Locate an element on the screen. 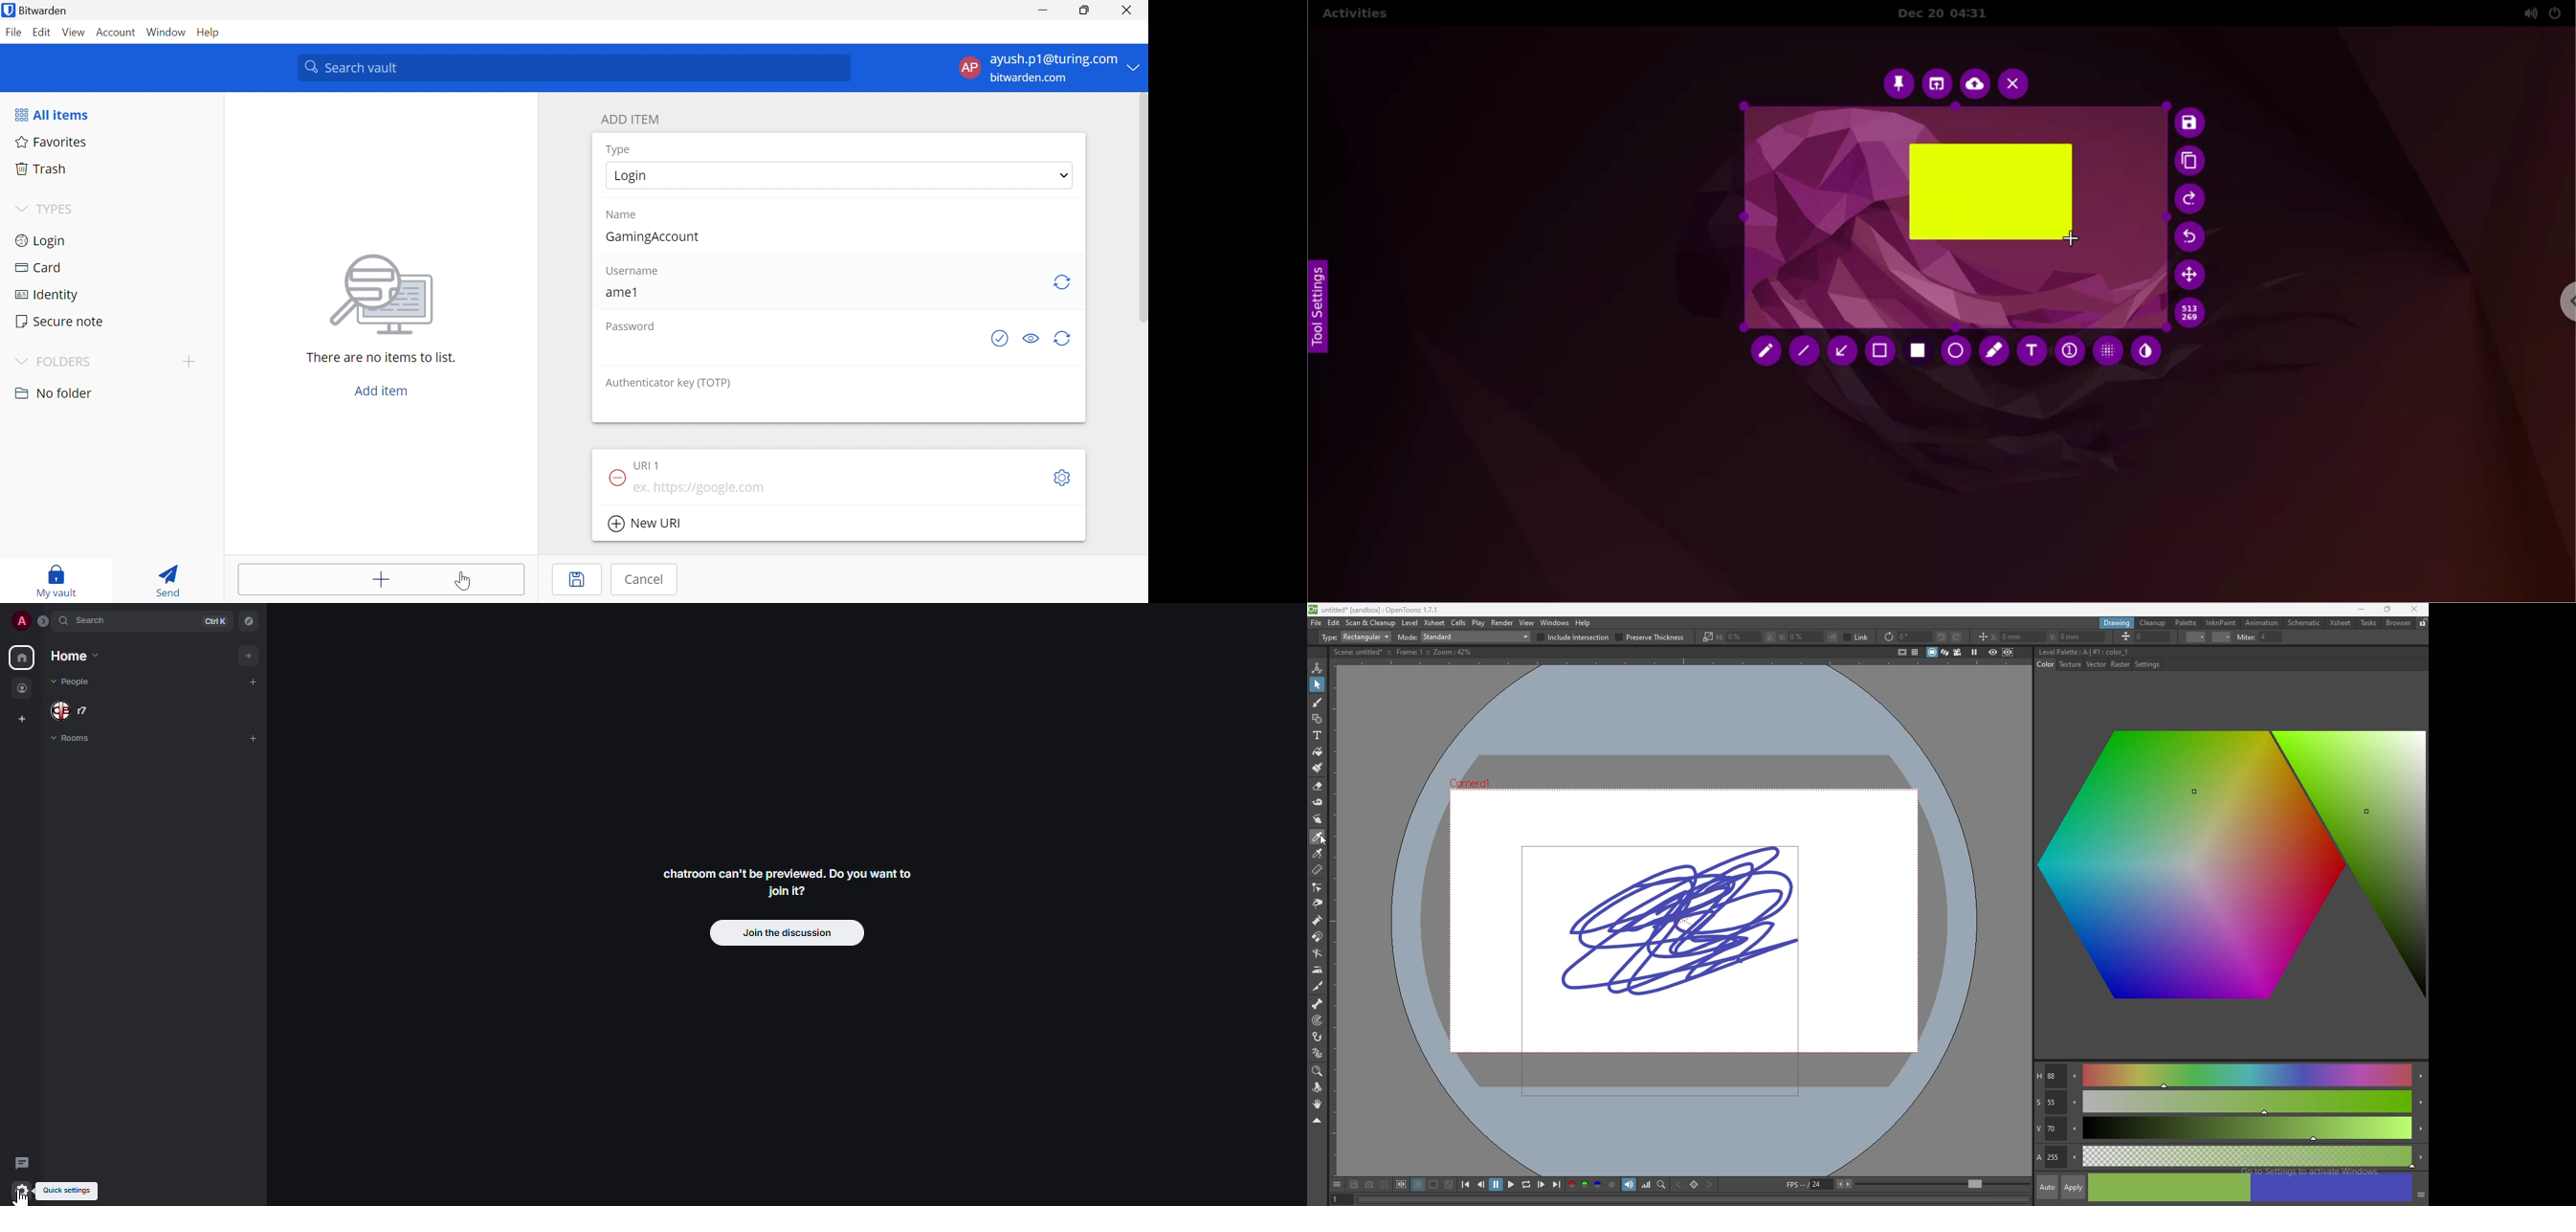 This screenshot has width=2576, height=1232. Close is located at coordinates (1129, 11).